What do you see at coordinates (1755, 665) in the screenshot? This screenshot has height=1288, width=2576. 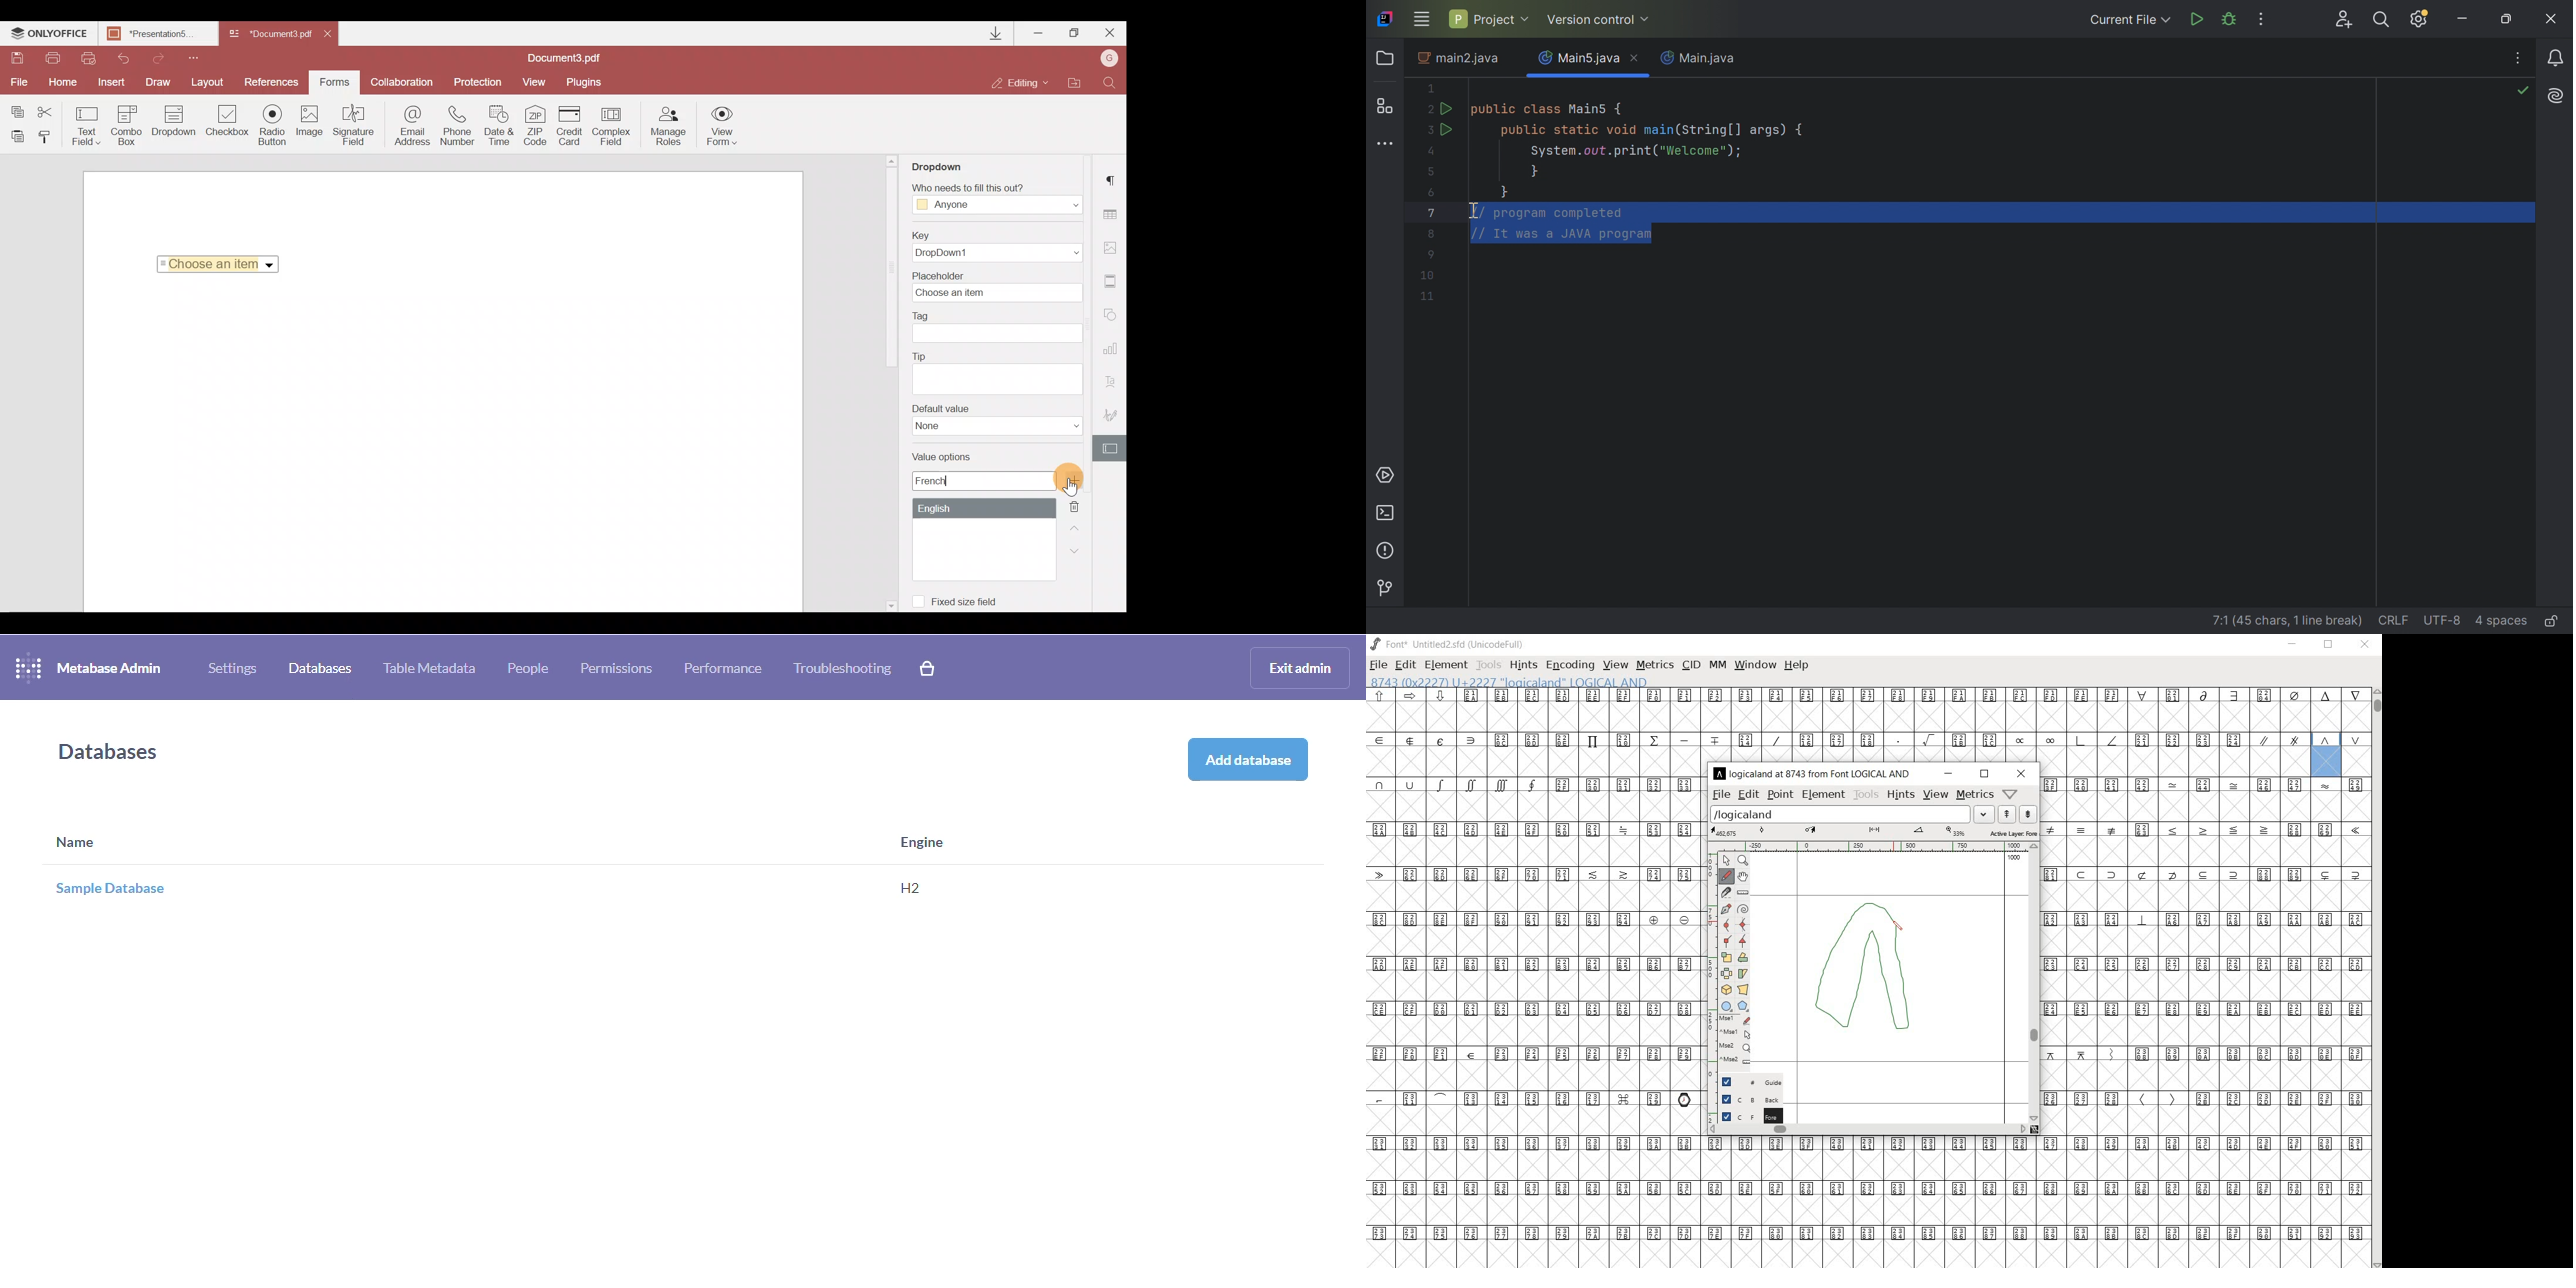 I see `window` at bounding box center [1755, 665].